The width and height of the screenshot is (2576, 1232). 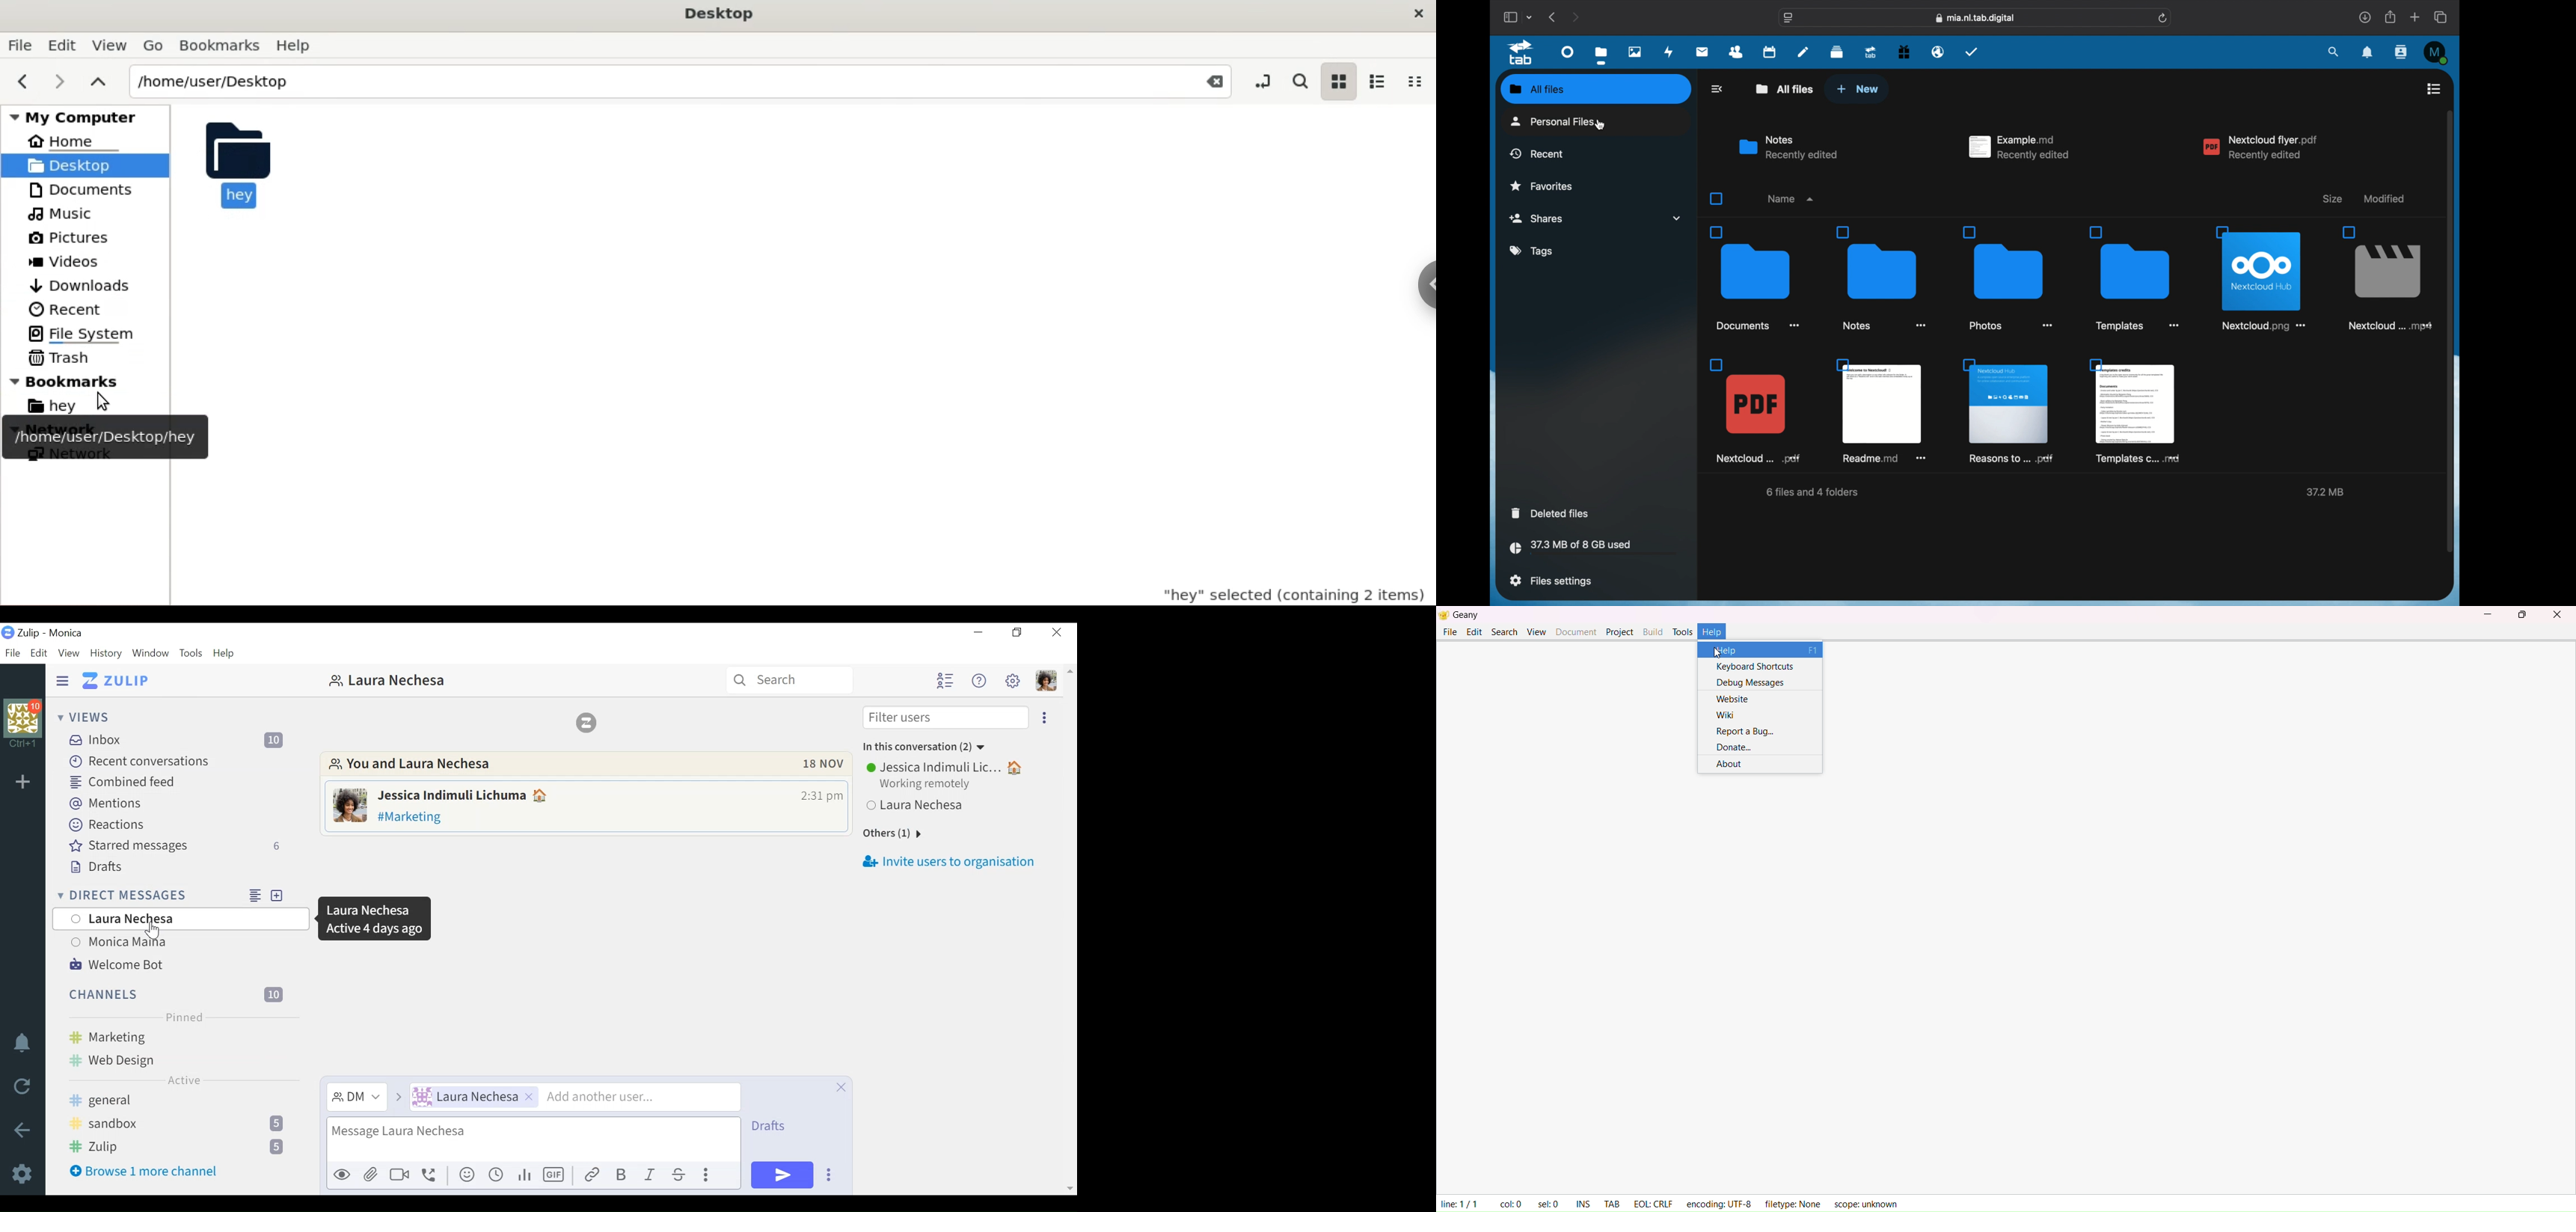 What do you see at coordinates (2009, 411) in the screenshot?
I see `file` at bounding box center [2009, 411].